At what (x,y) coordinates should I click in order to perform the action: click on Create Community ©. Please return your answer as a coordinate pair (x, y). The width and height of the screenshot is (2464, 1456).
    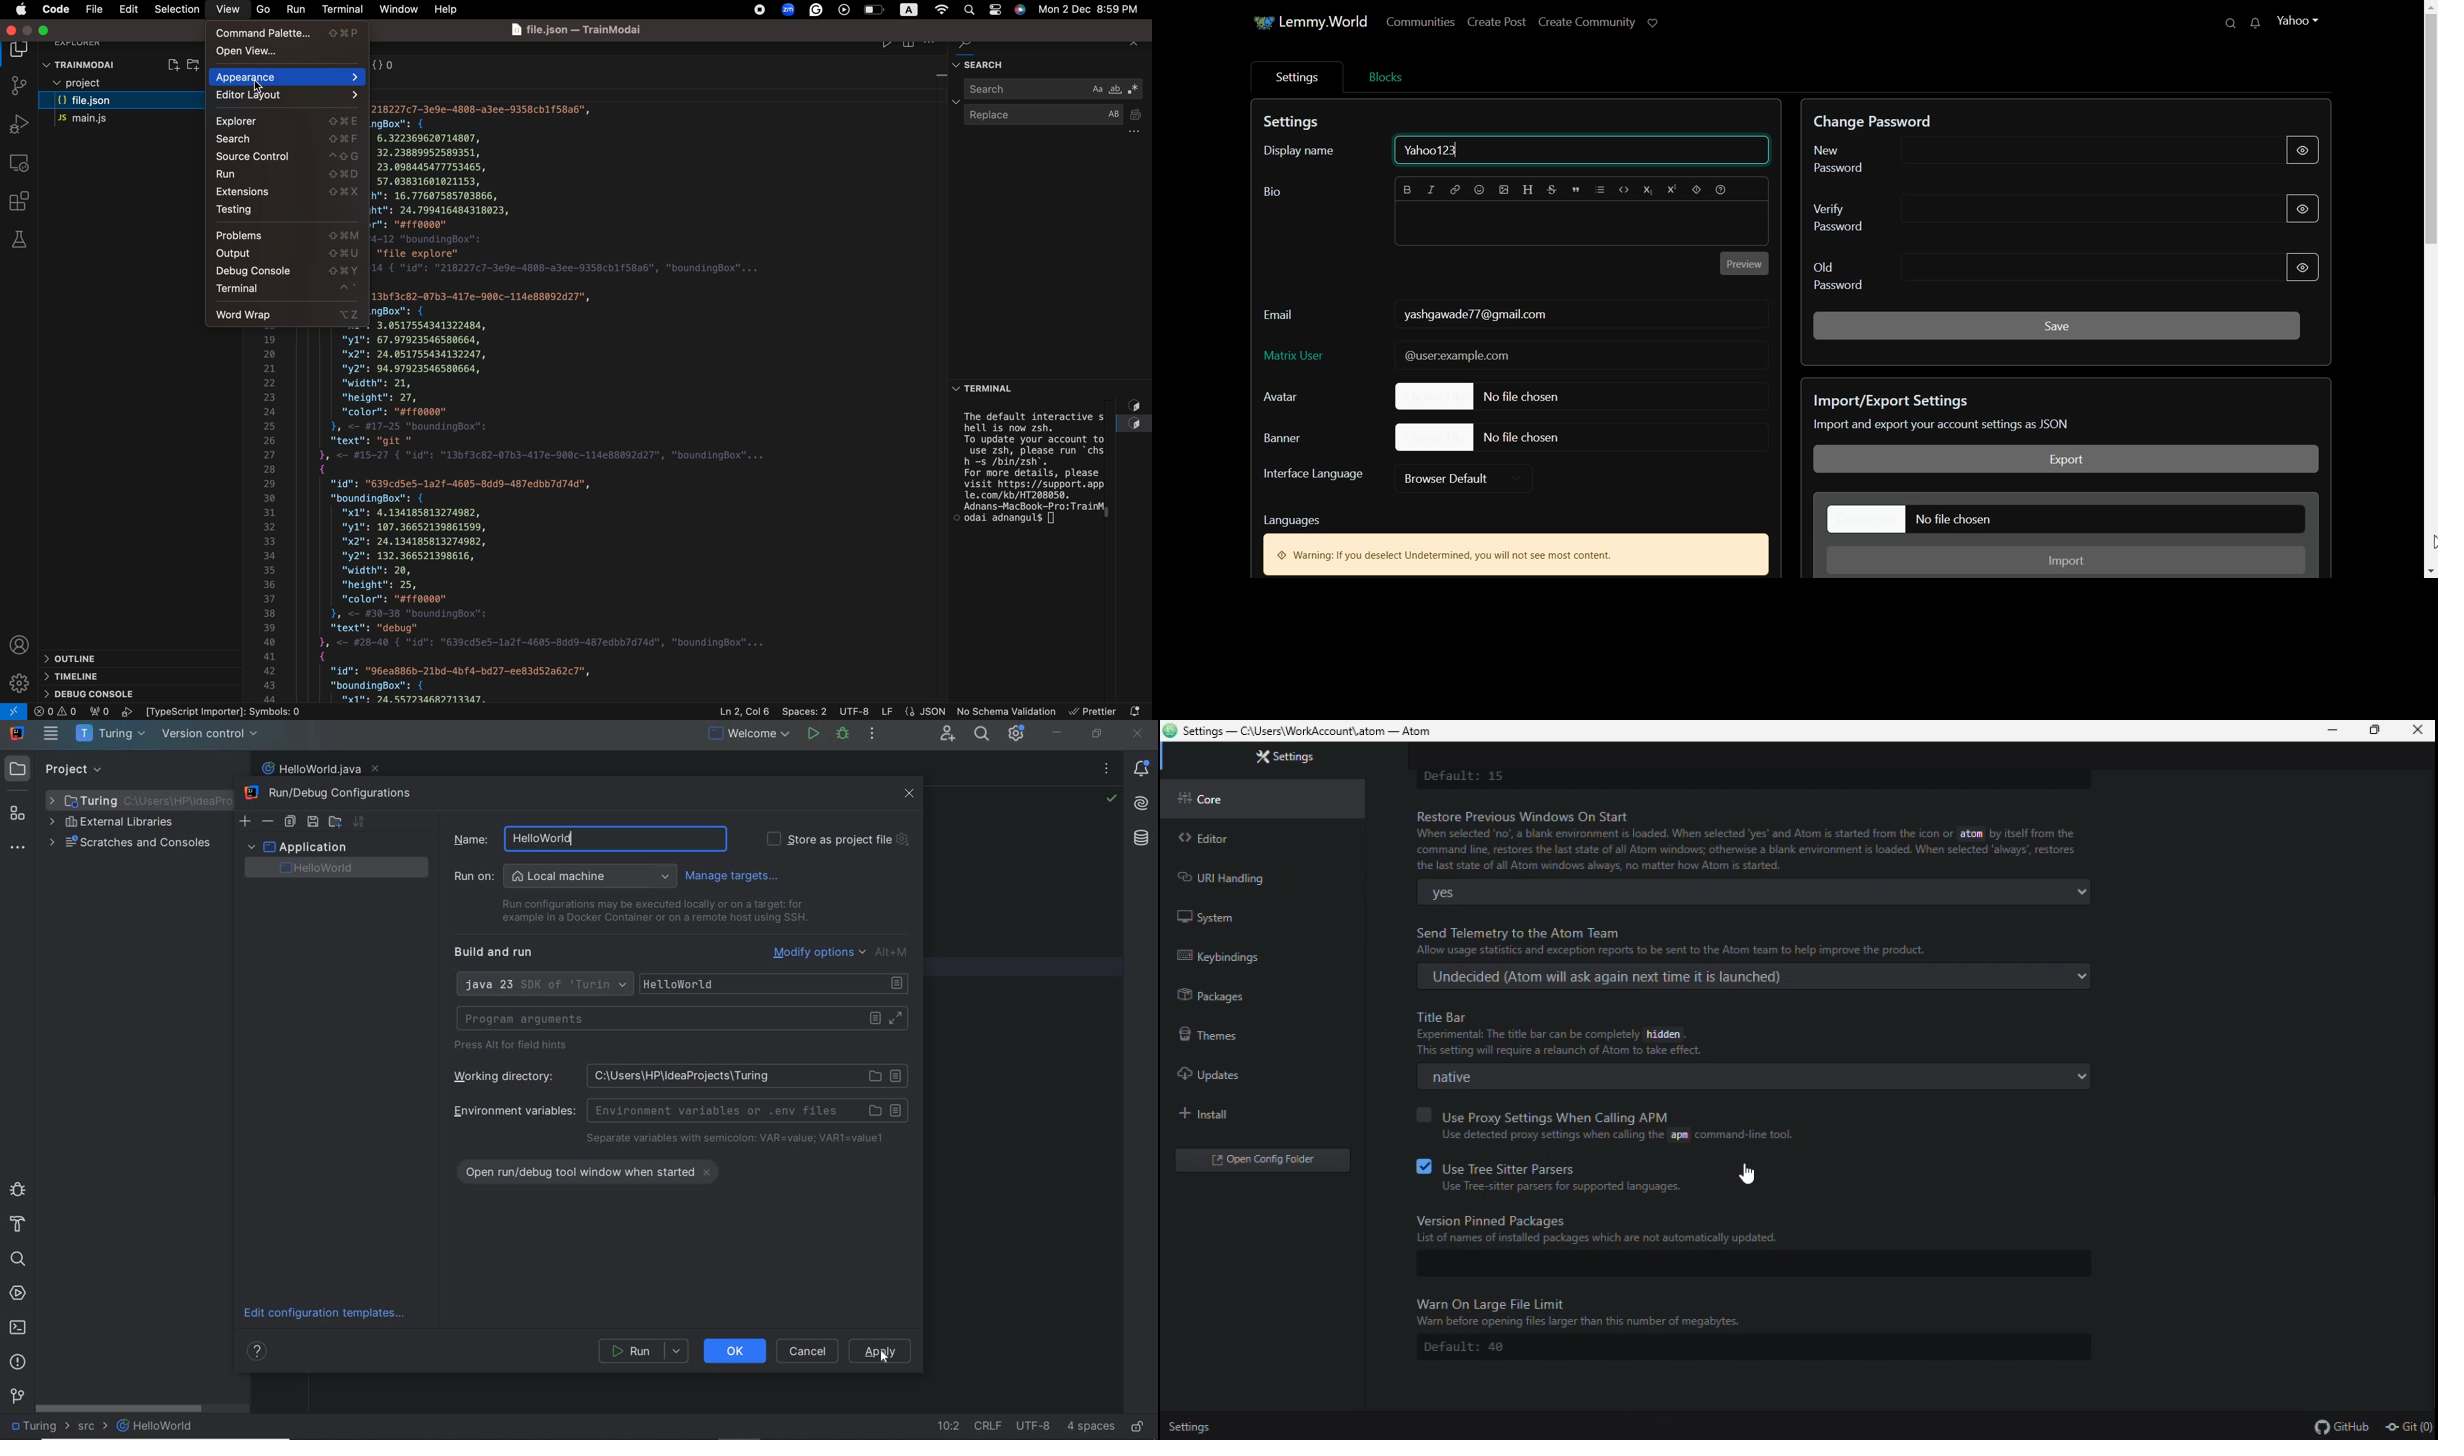
    Looking at the image, I should click on (1601, 19).